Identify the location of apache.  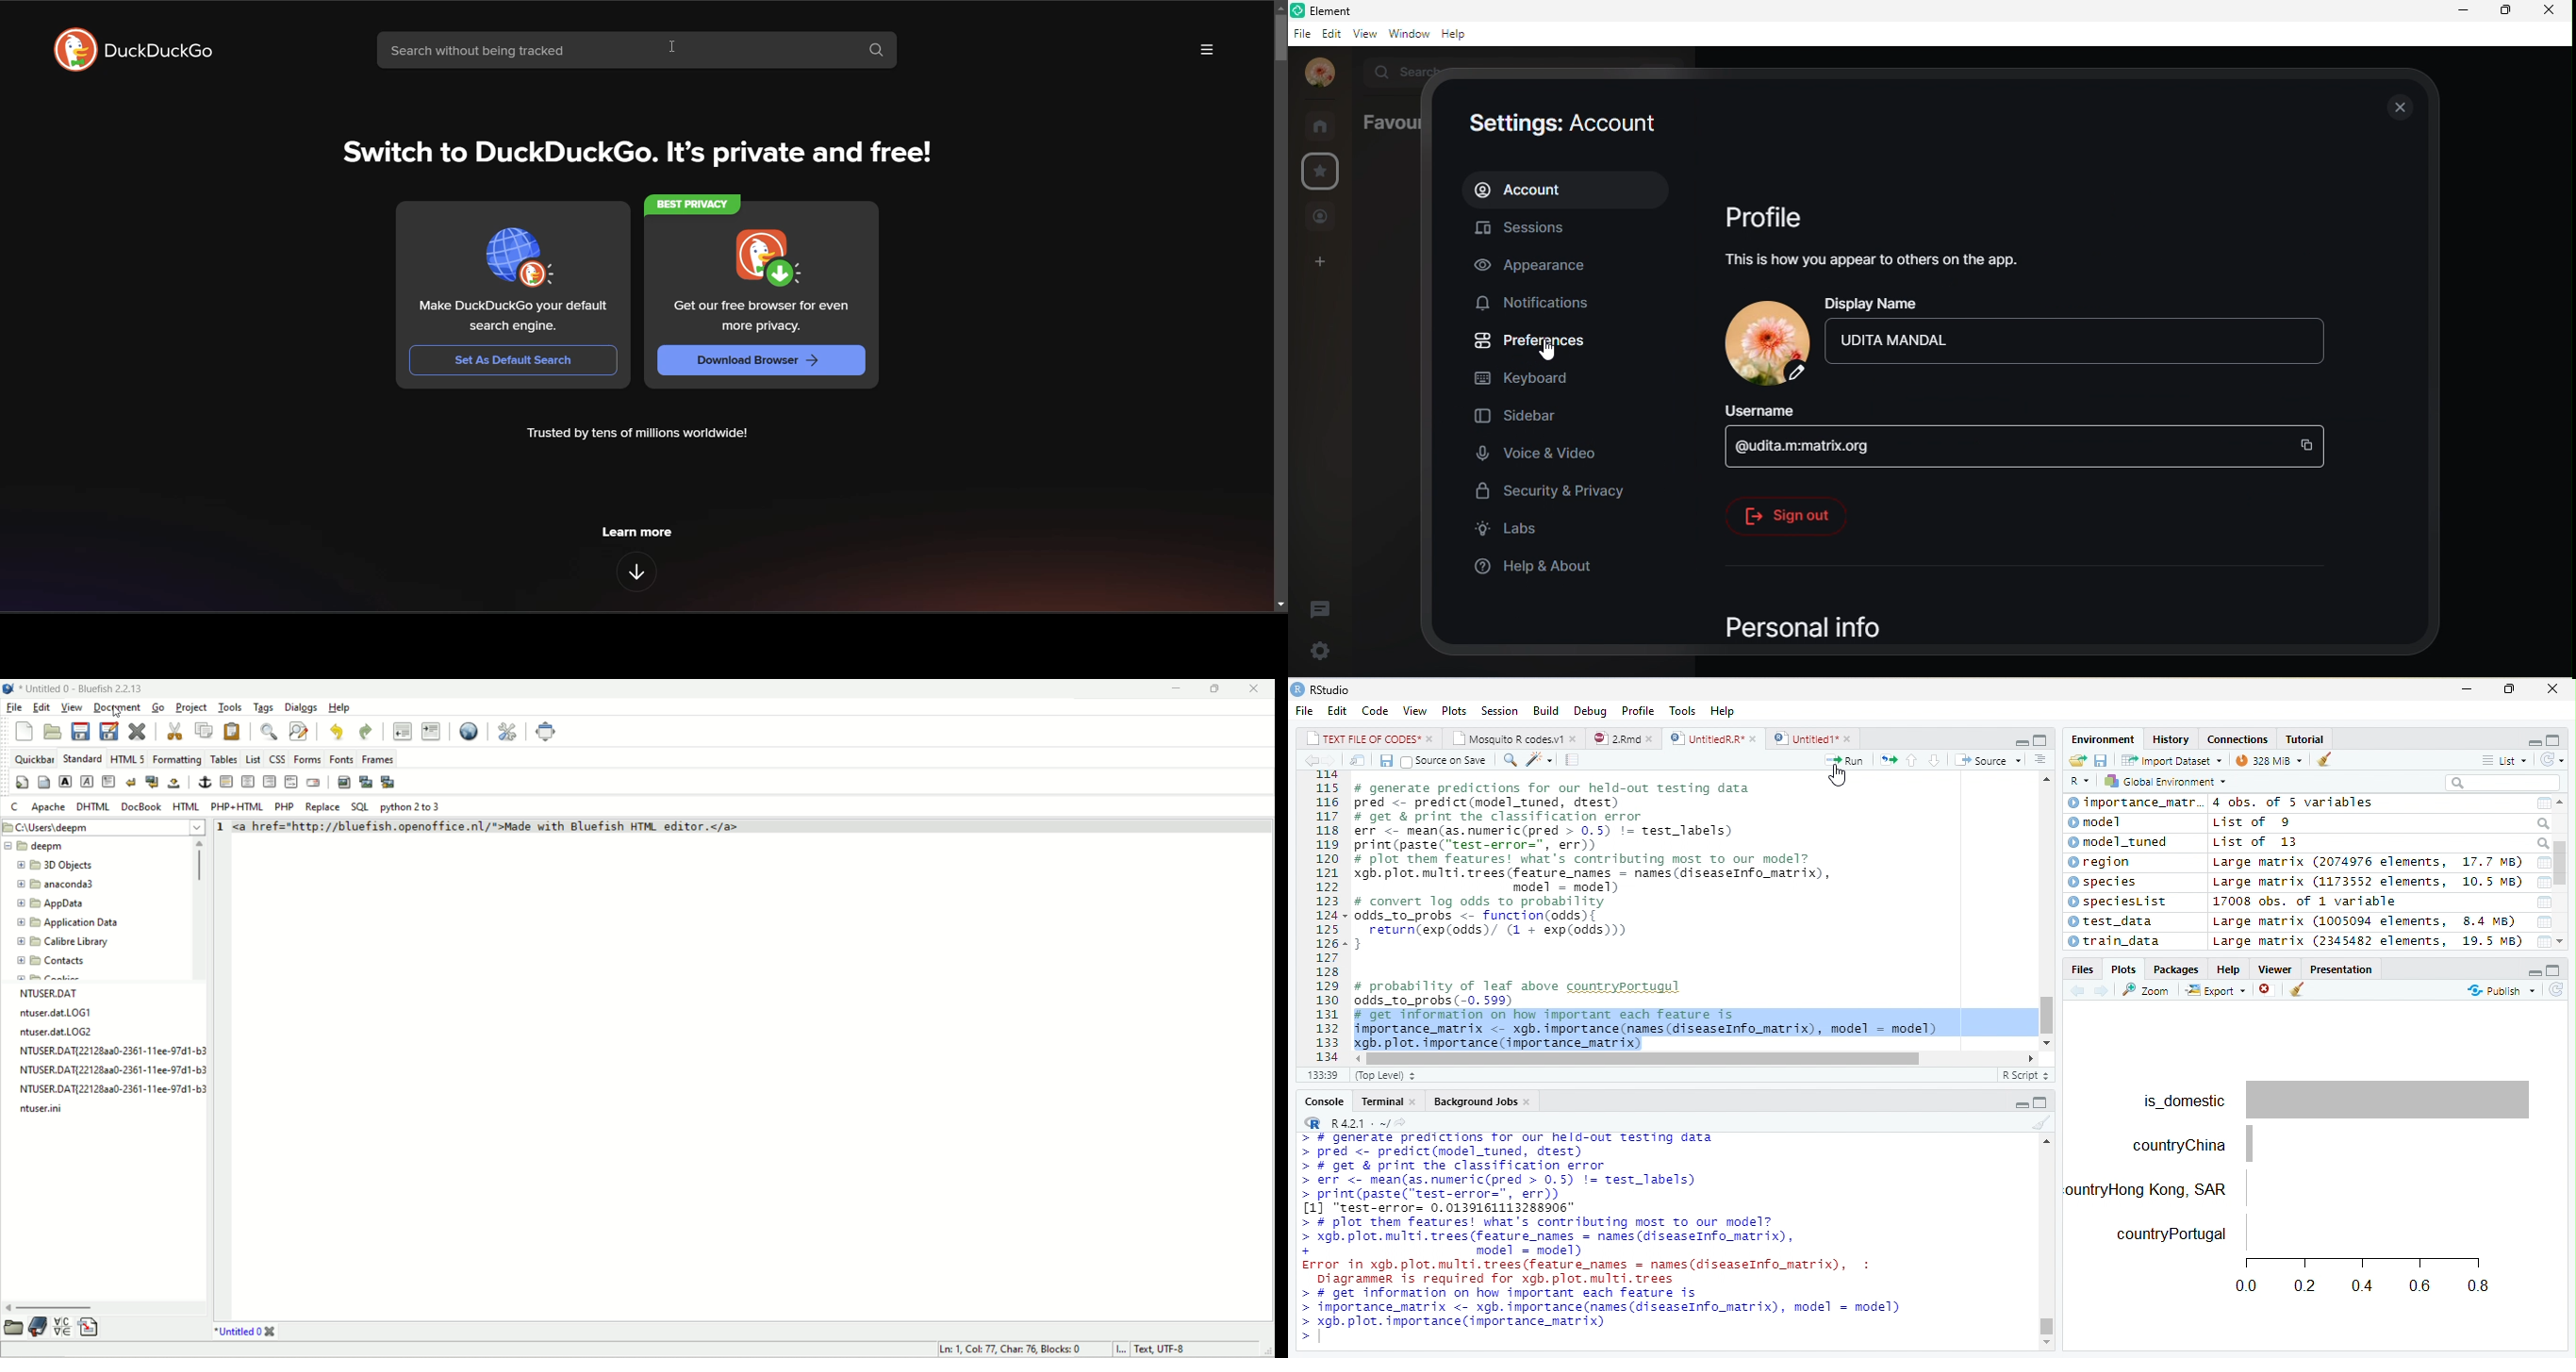
(48, 809).